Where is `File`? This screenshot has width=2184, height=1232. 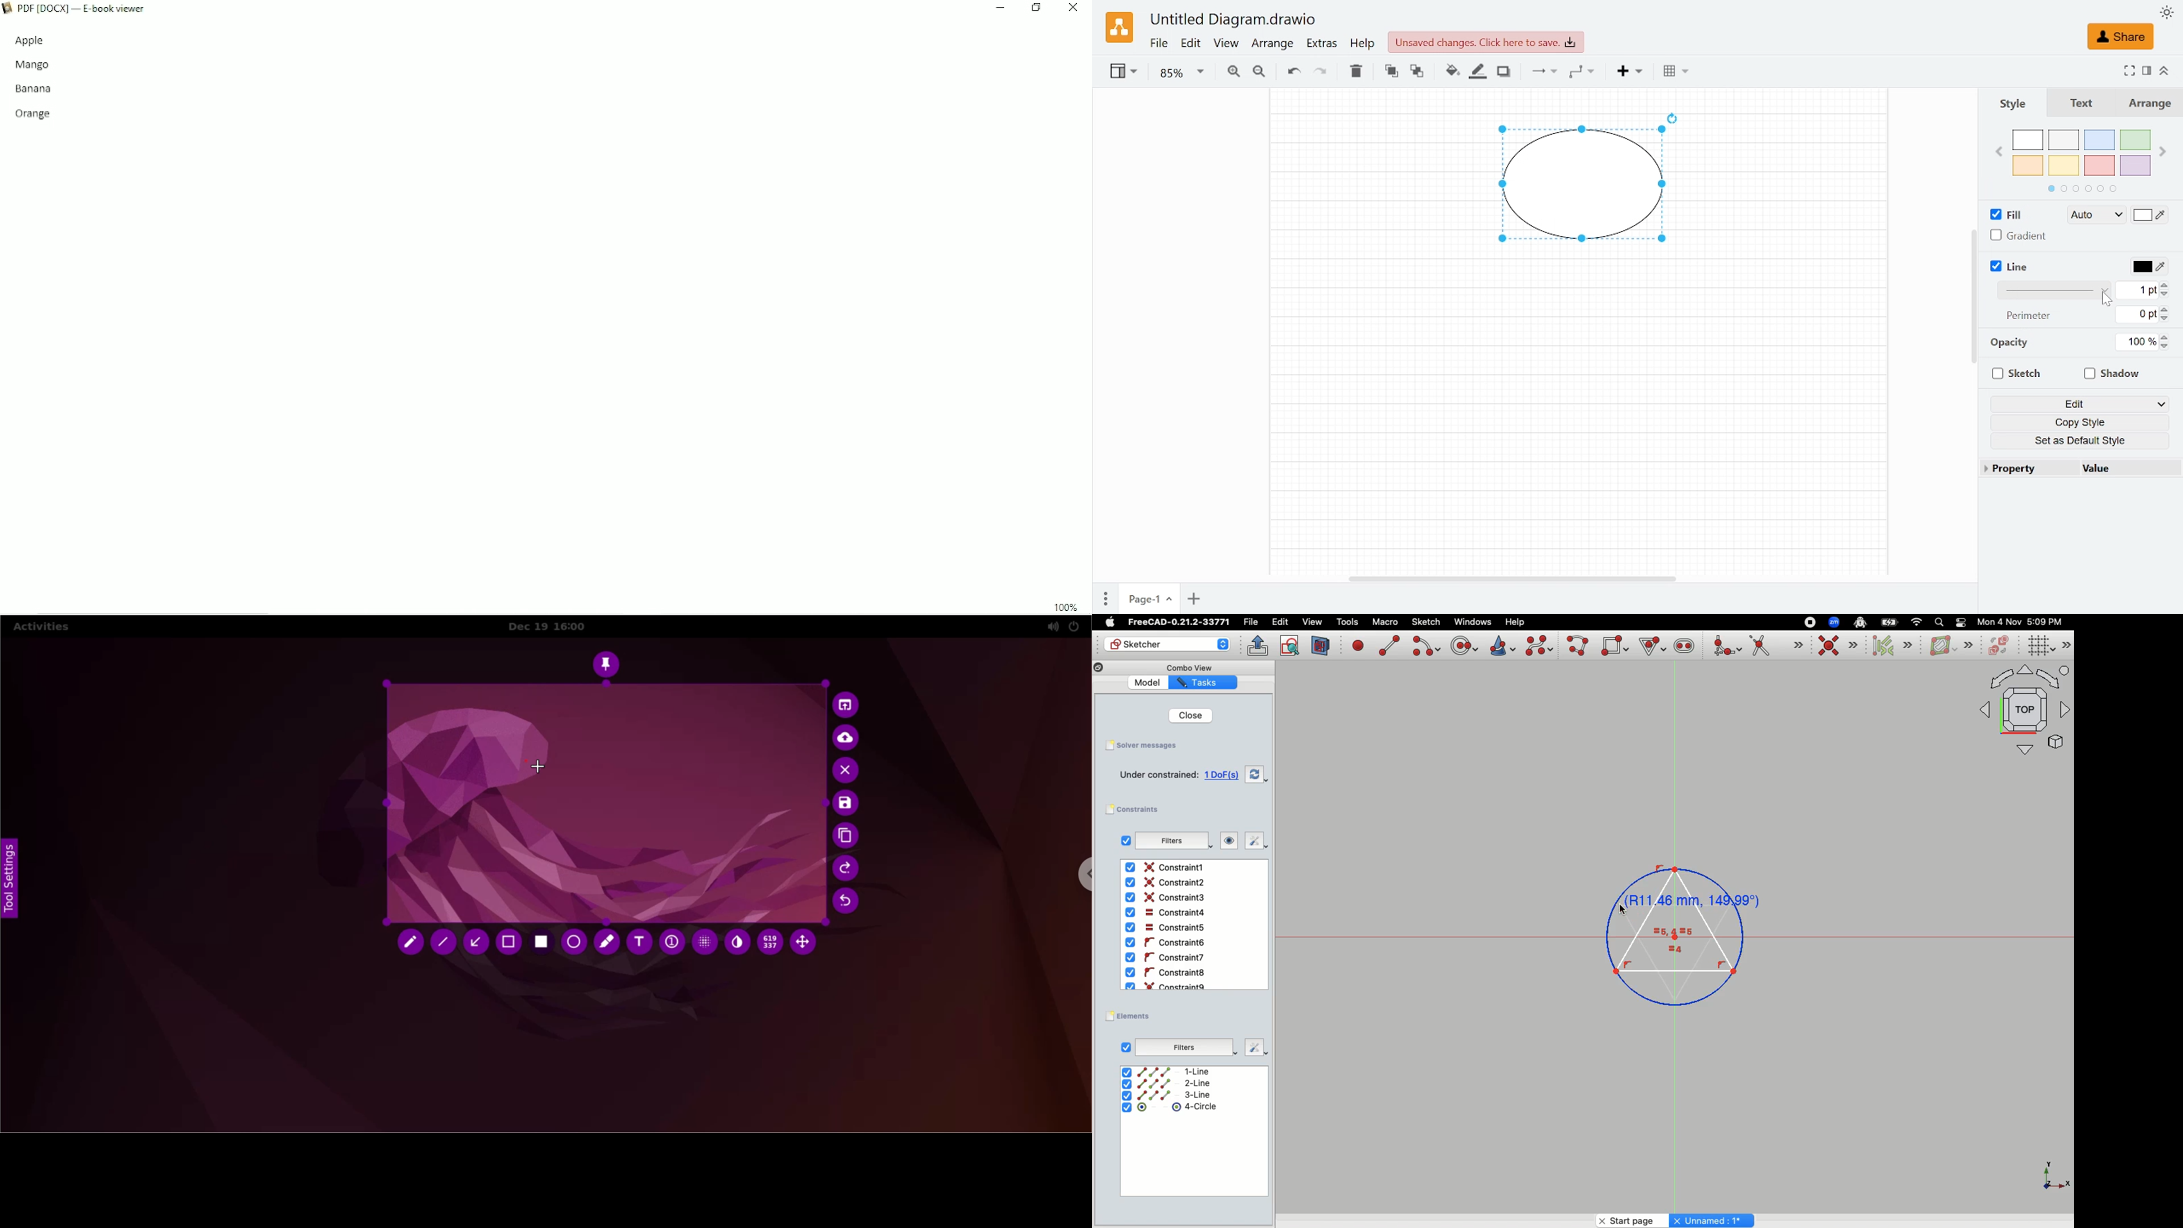 File is located at coordinates (1159, 43).